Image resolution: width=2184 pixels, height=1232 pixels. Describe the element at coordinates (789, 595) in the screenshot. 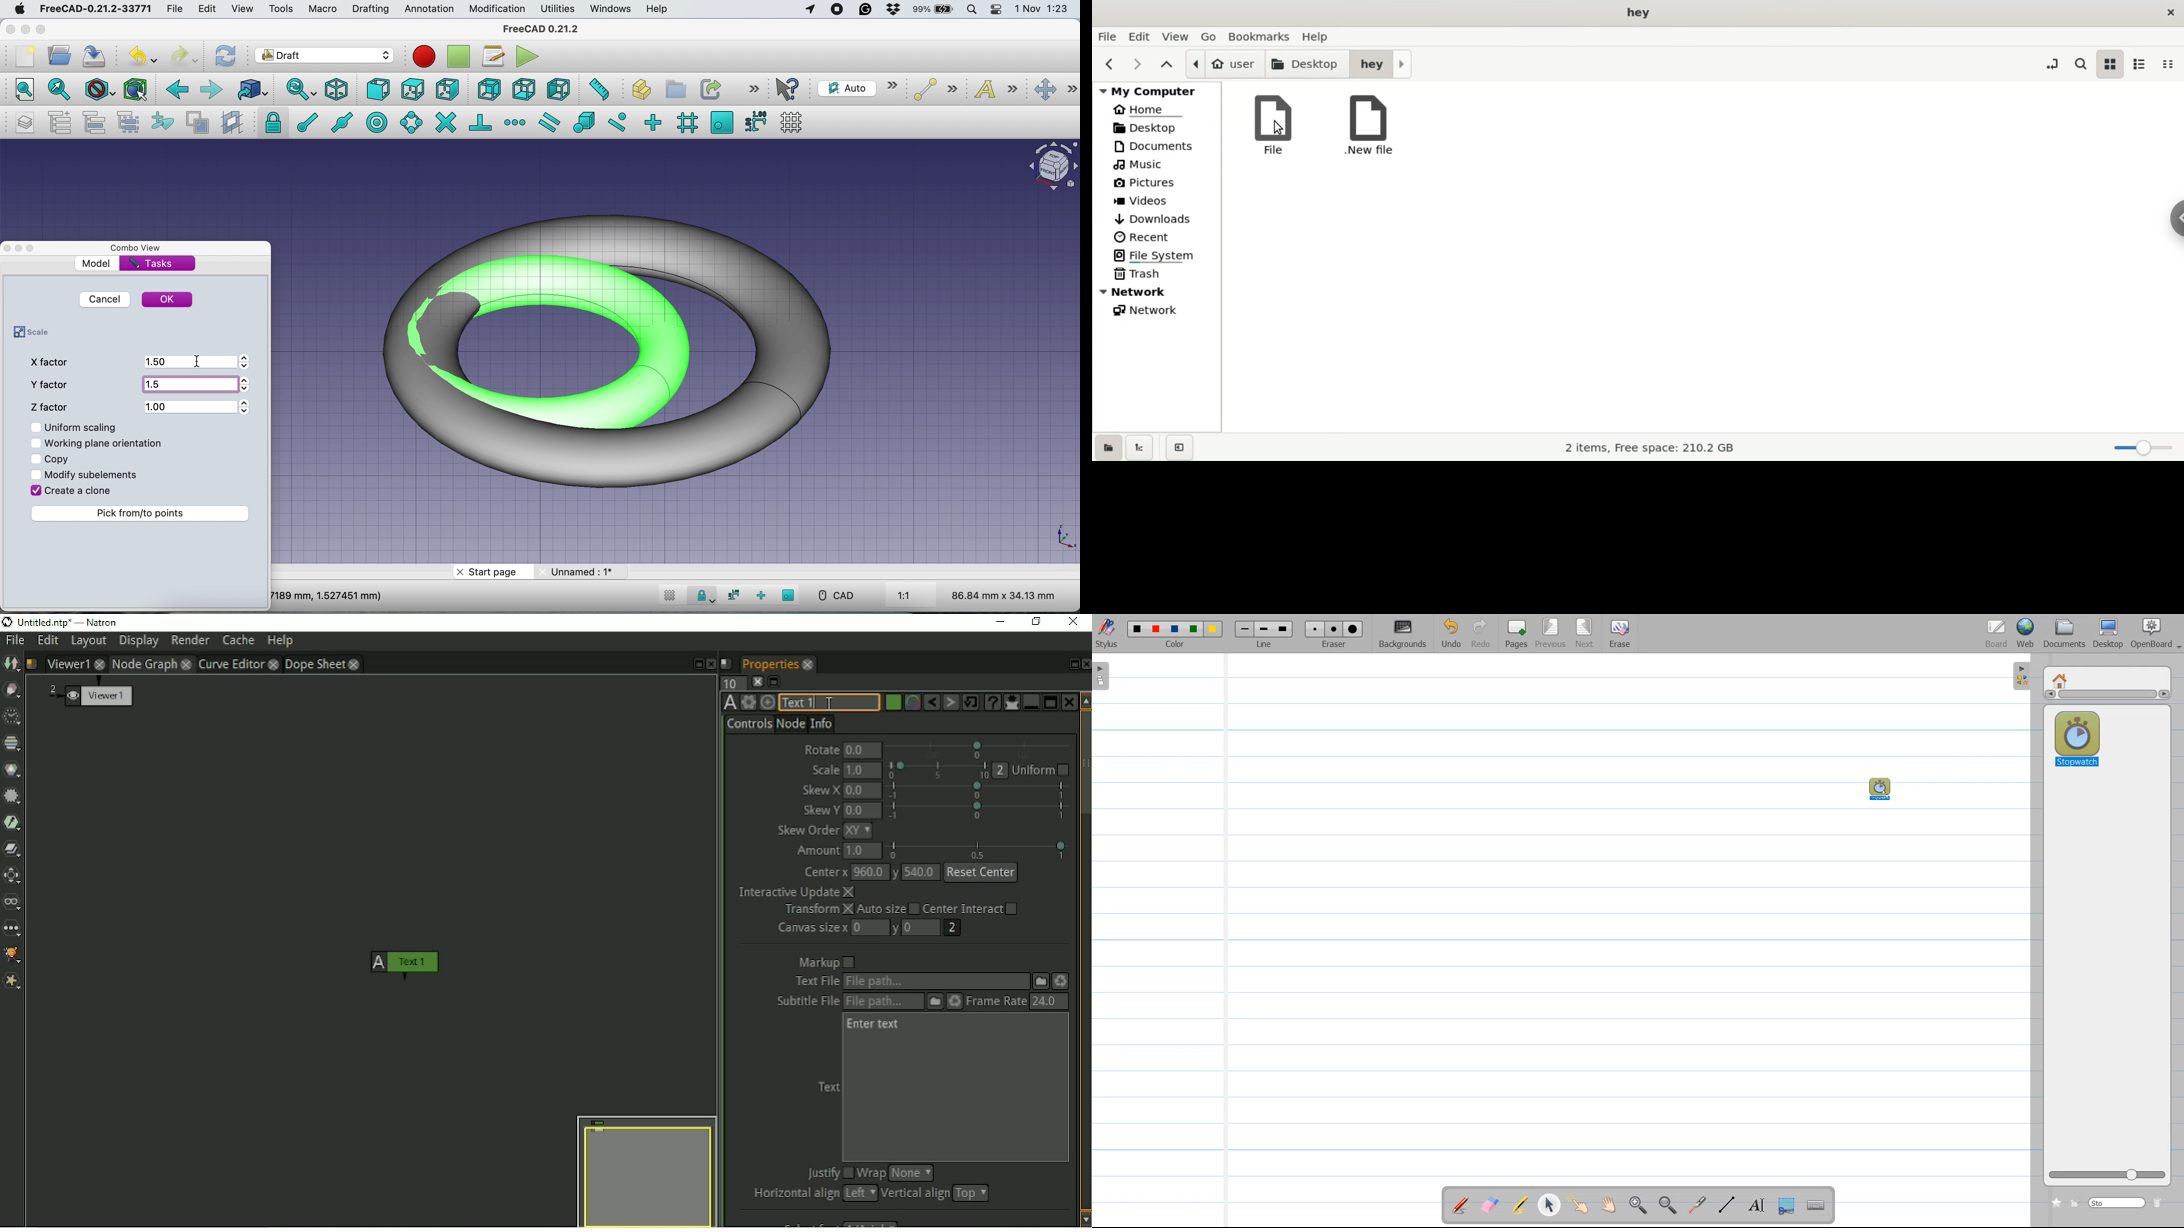

I see `snap working plane` at that location.